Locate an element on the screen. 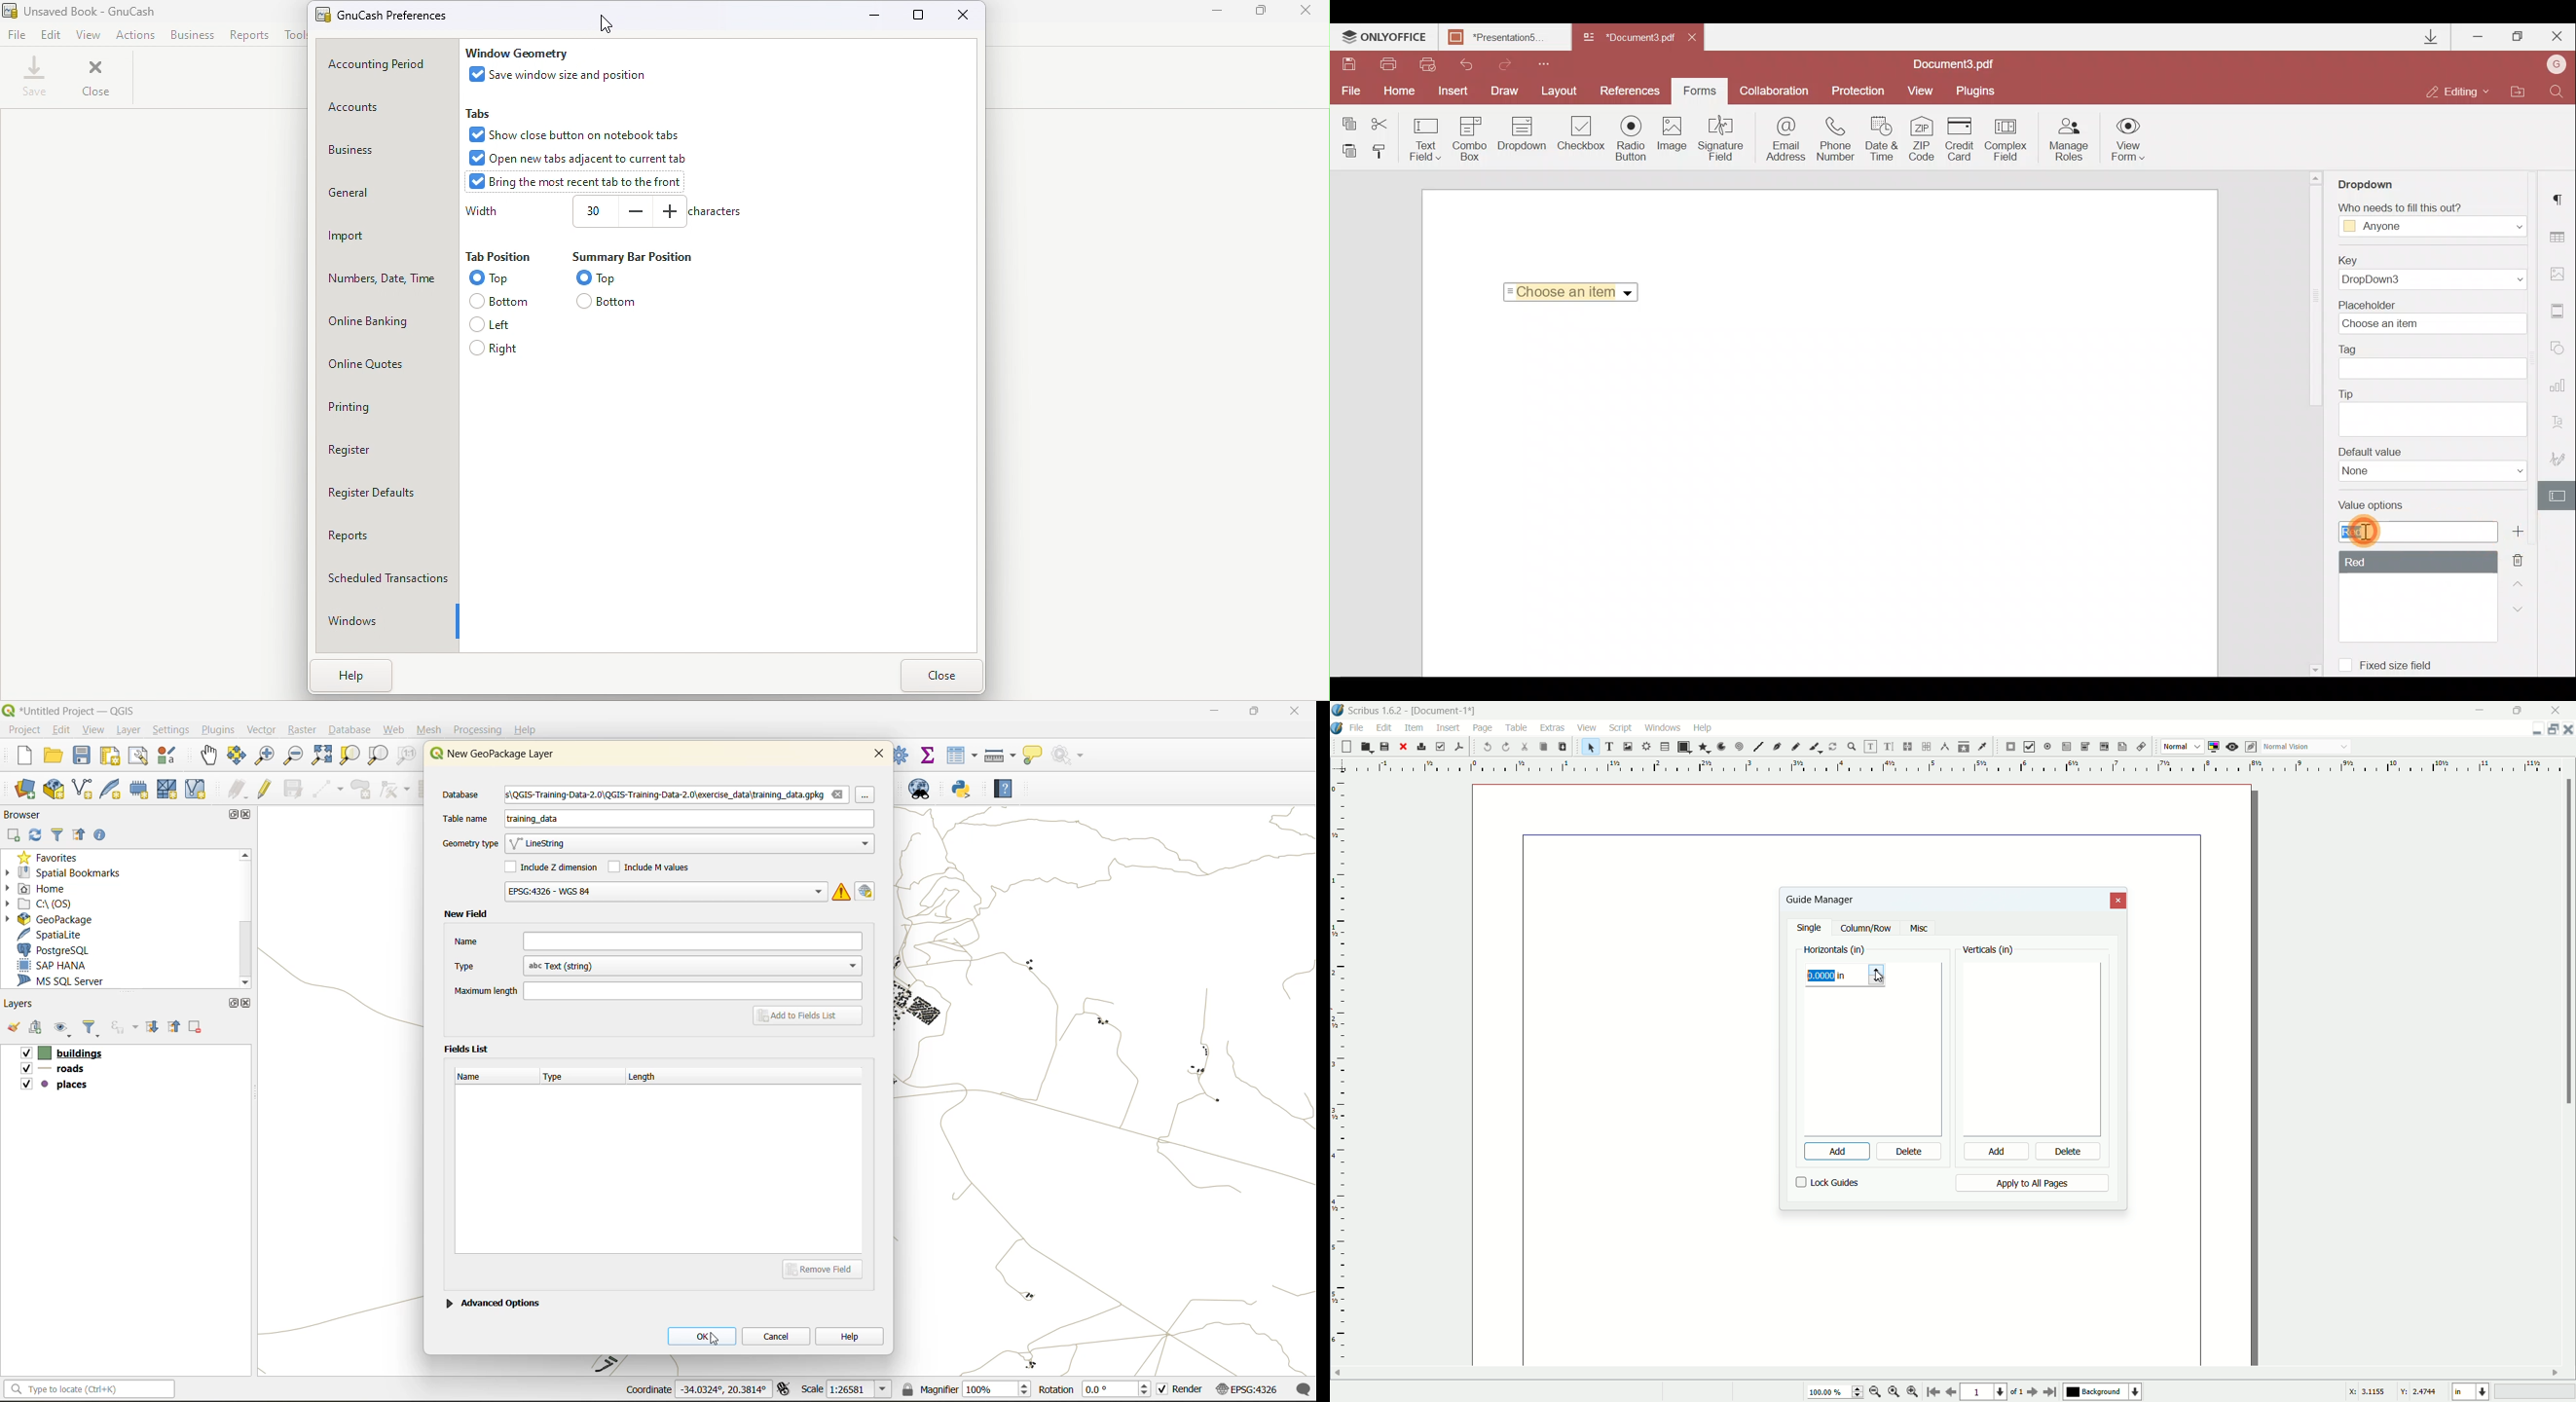 Image resolution: width=2576 pixels, height=1428 pixels. remove is located at coordinates (196, 1029).